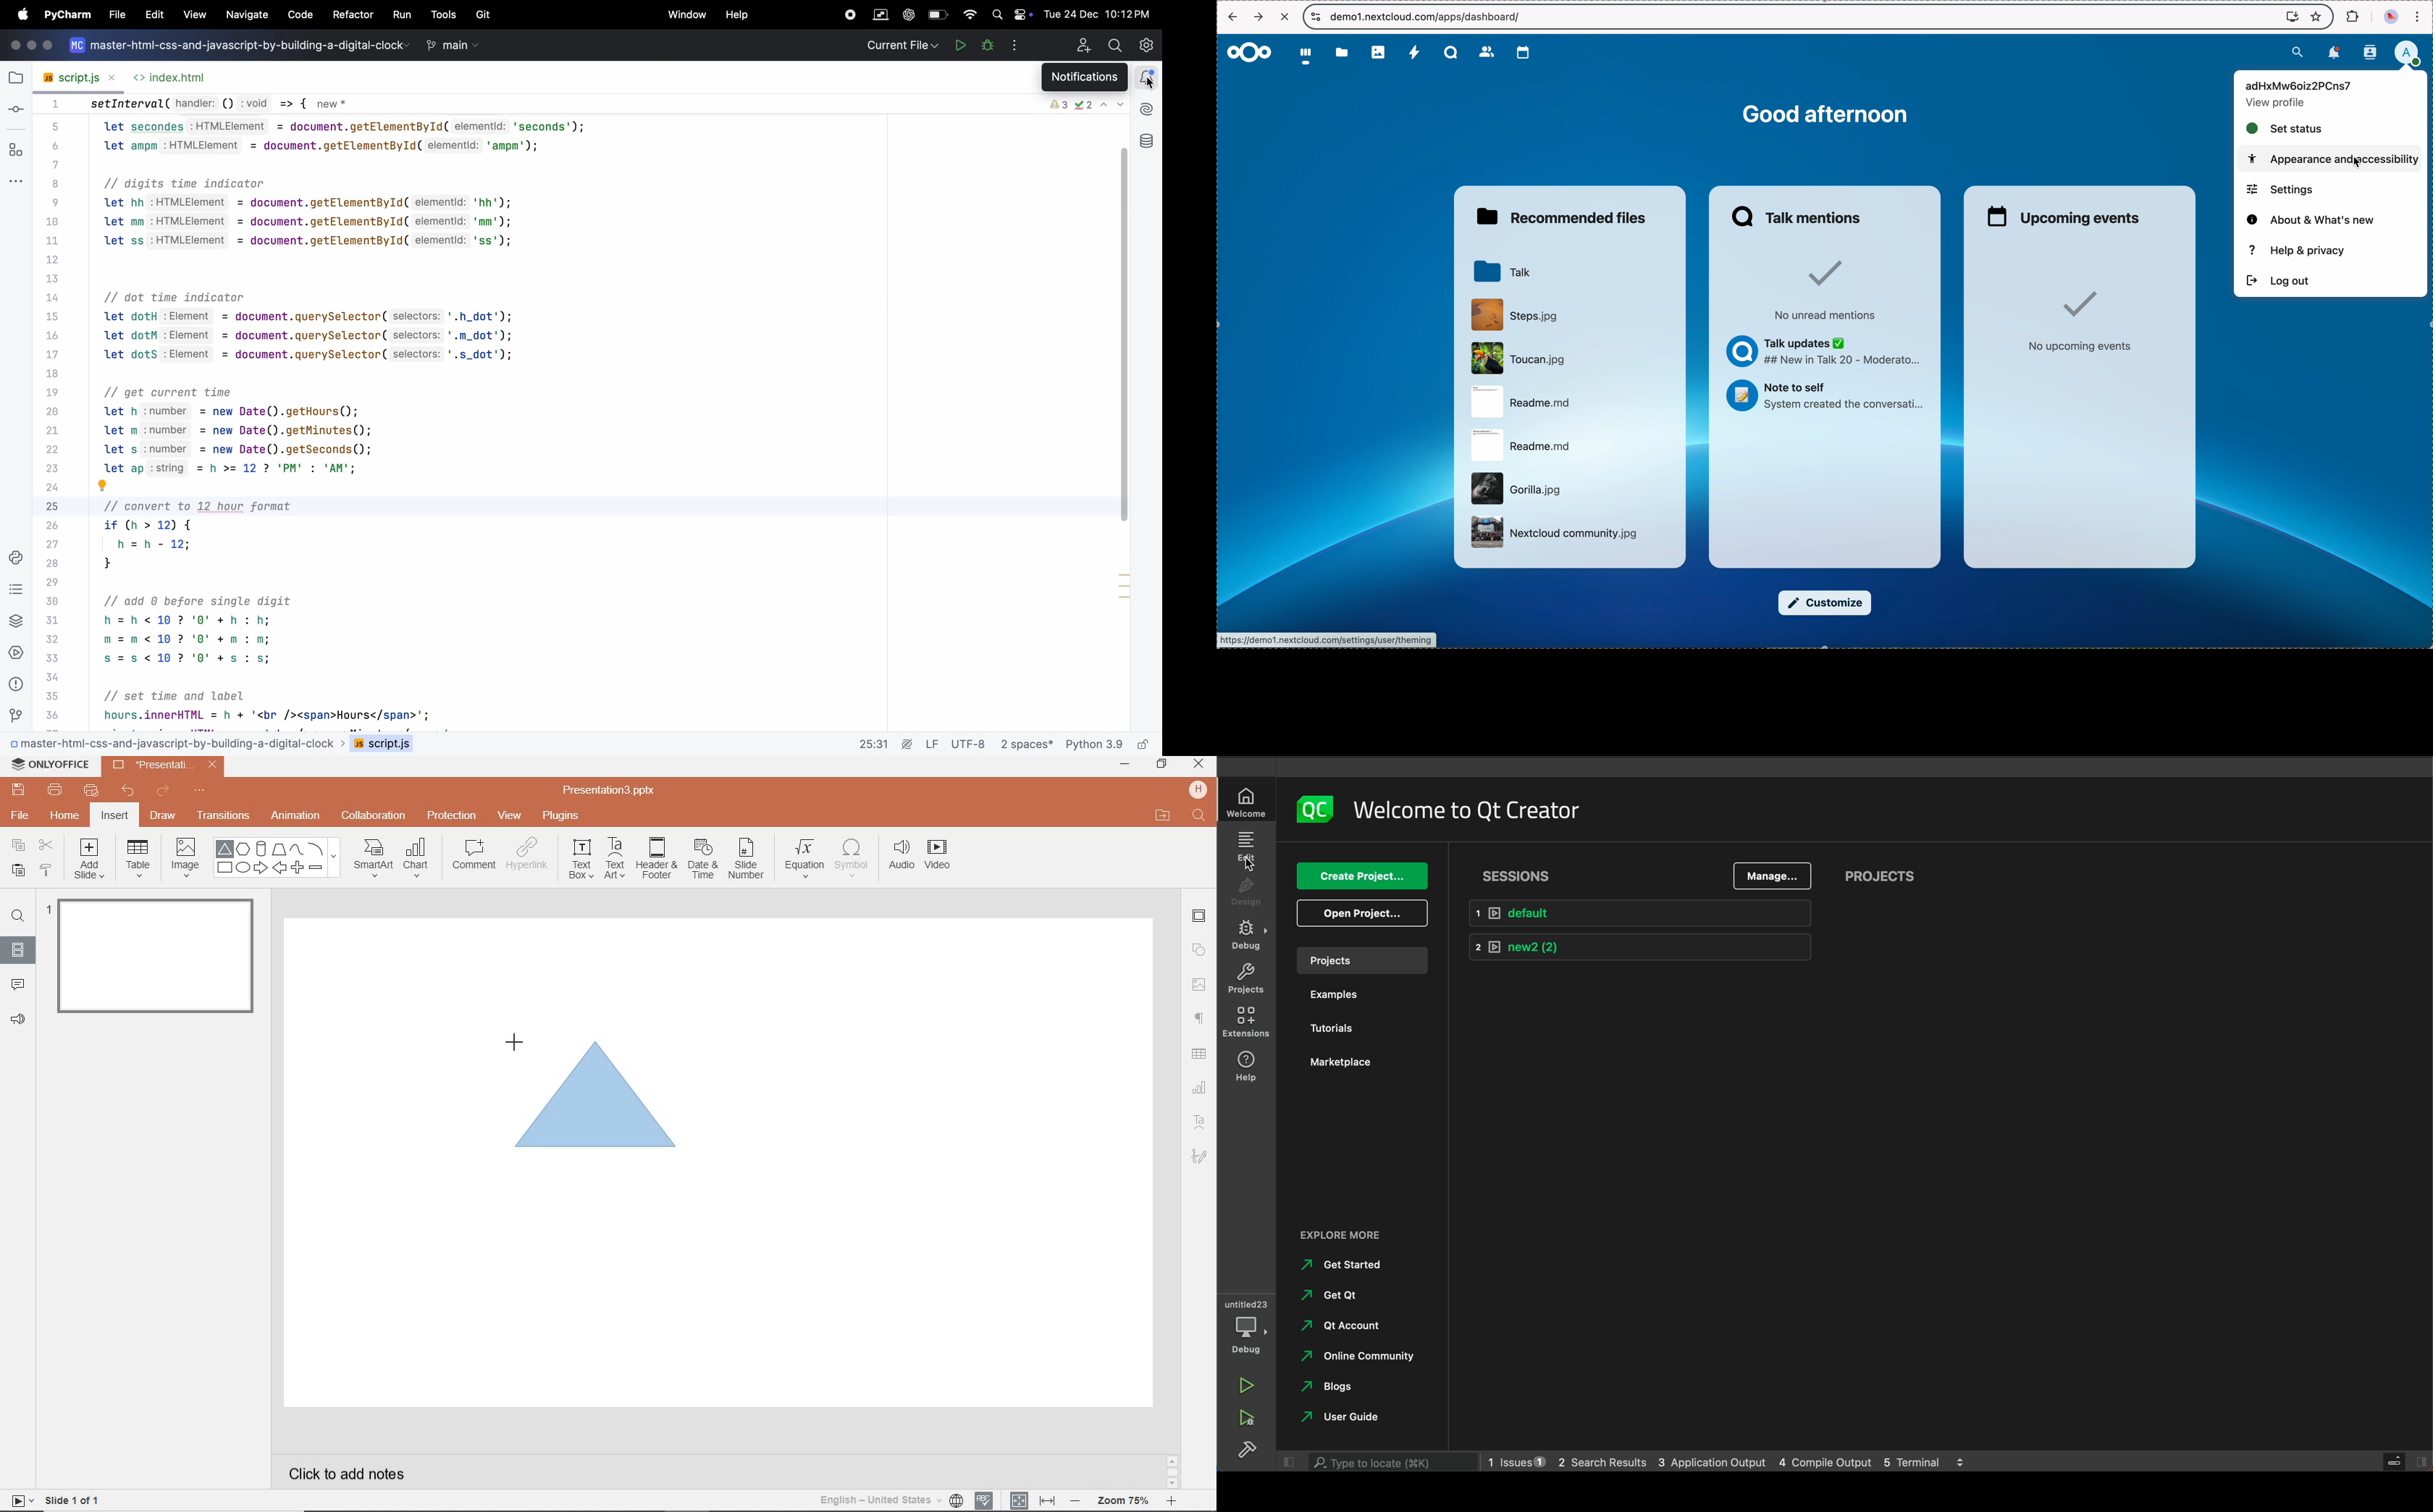 This screenshot has width=2436, height=1512. What do you see at coordinates (1733, 1461) in the screenshot?
I see `logs` at bounding box center [1733, 1461].